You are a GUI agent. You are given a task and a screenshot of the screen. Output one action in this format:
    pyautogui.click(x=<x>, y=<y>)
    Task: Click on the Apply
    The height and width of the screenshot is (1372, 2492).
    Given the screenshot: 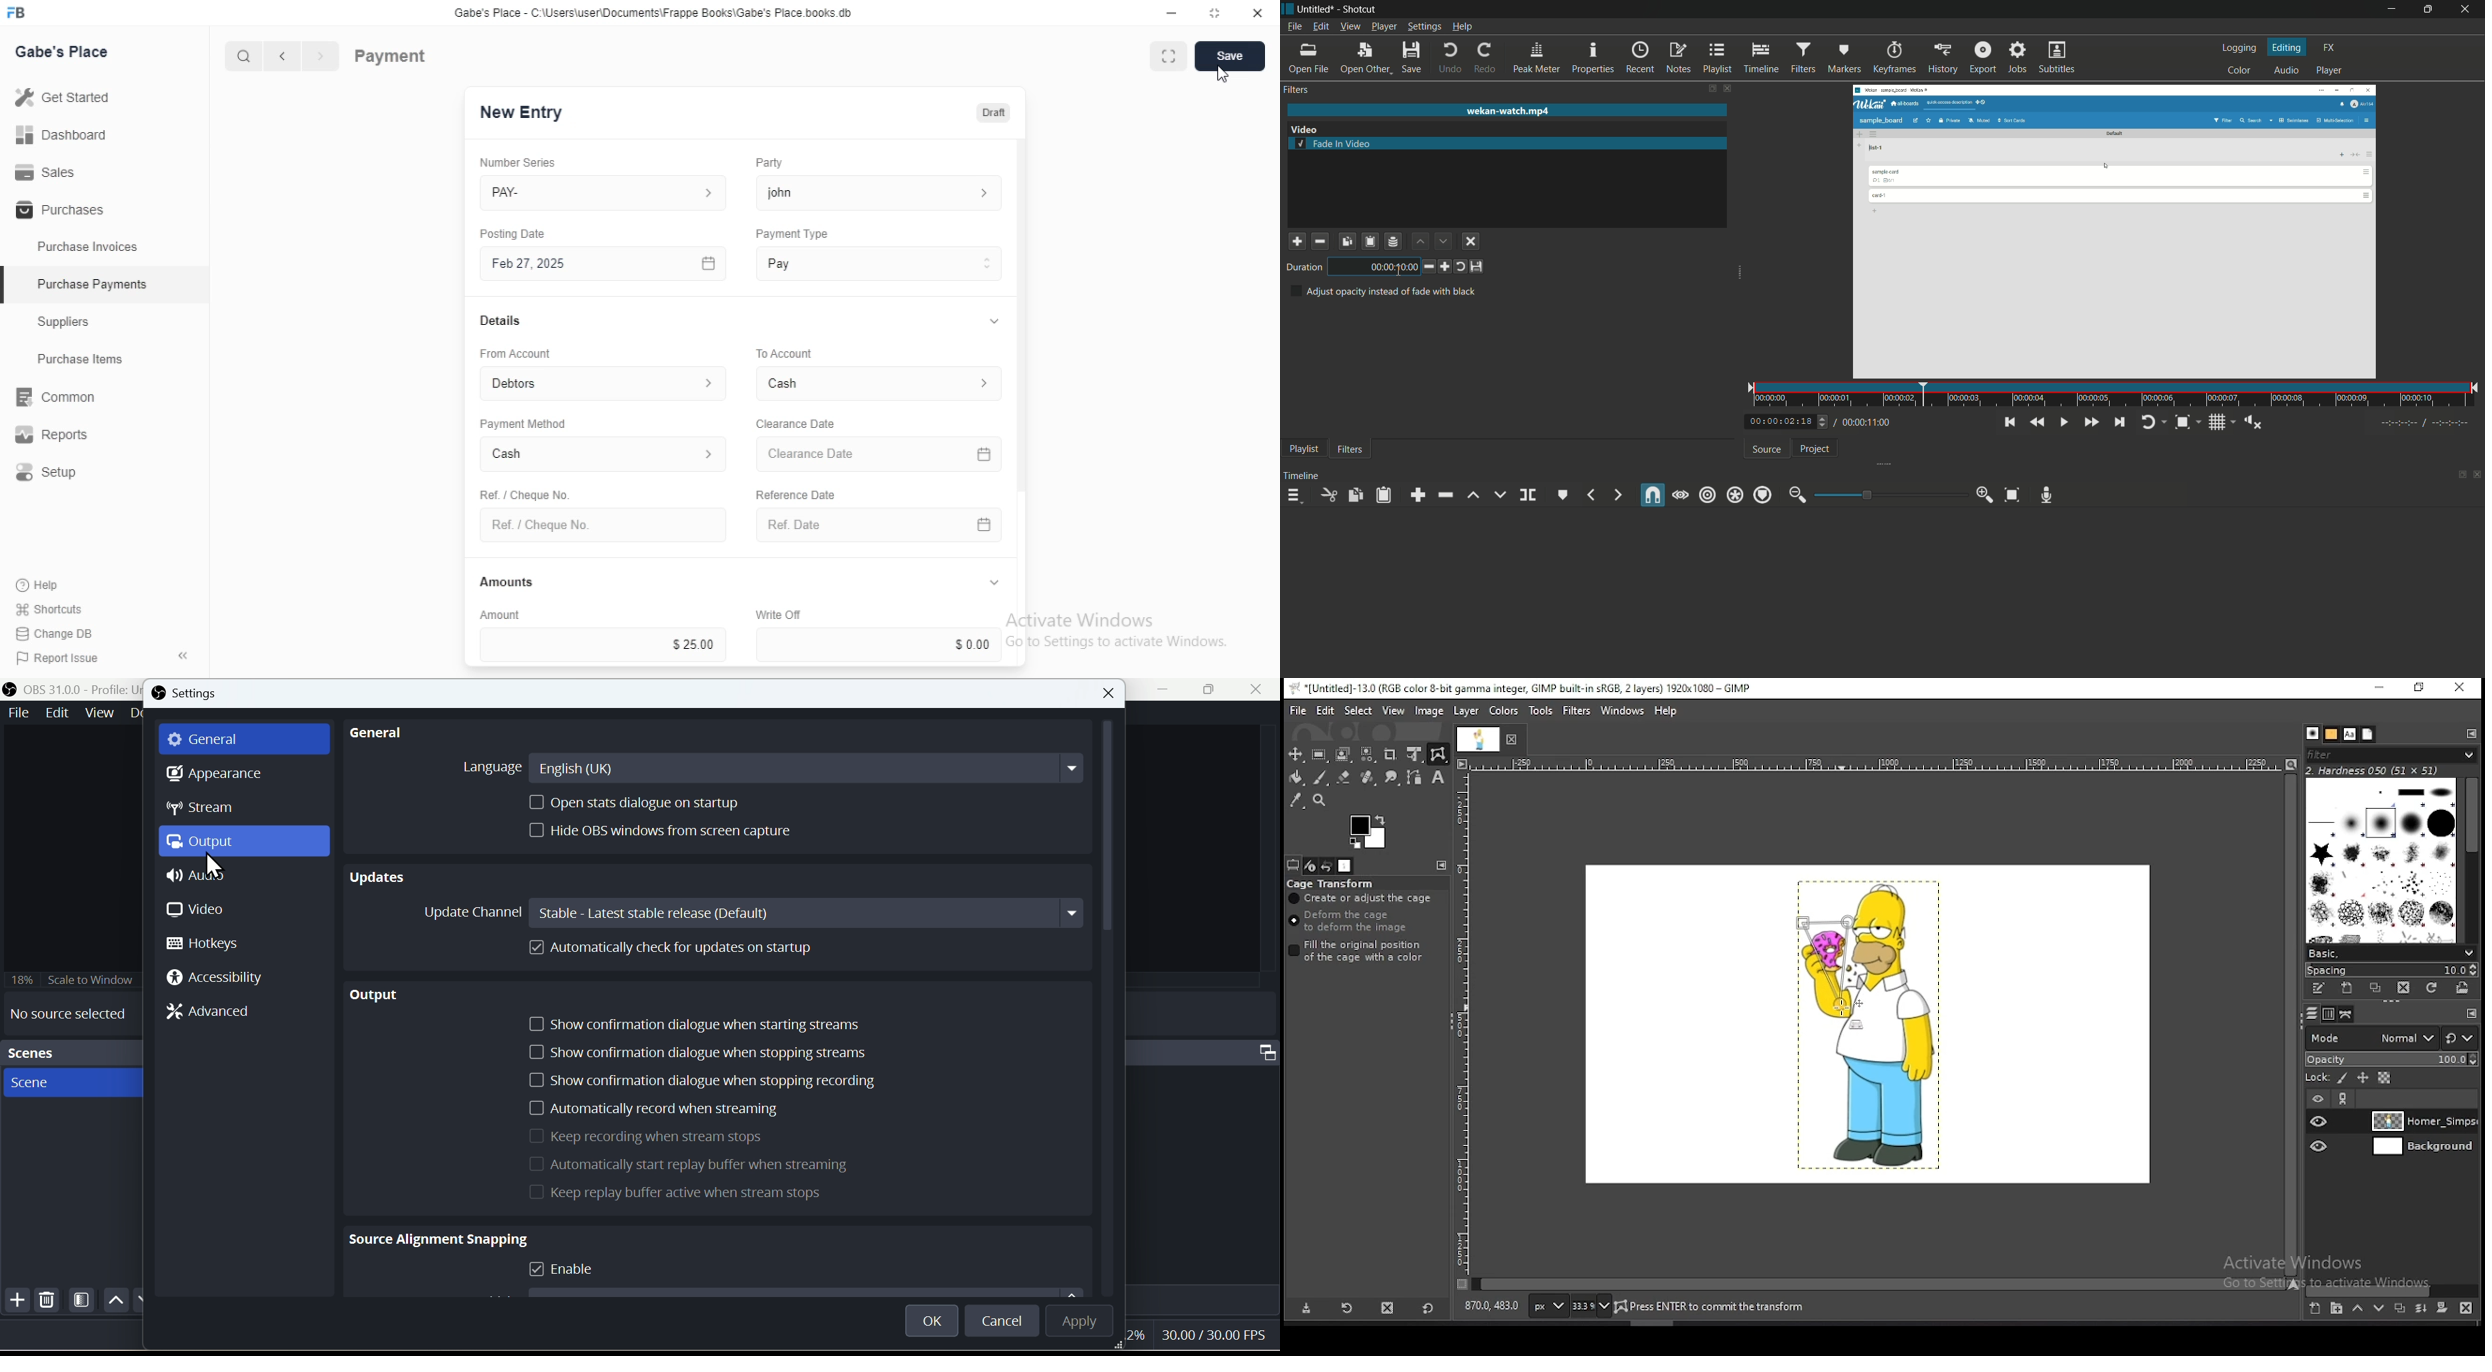 What is the action you would take?
    pyautogui.click(x=1087, y=1324)
    